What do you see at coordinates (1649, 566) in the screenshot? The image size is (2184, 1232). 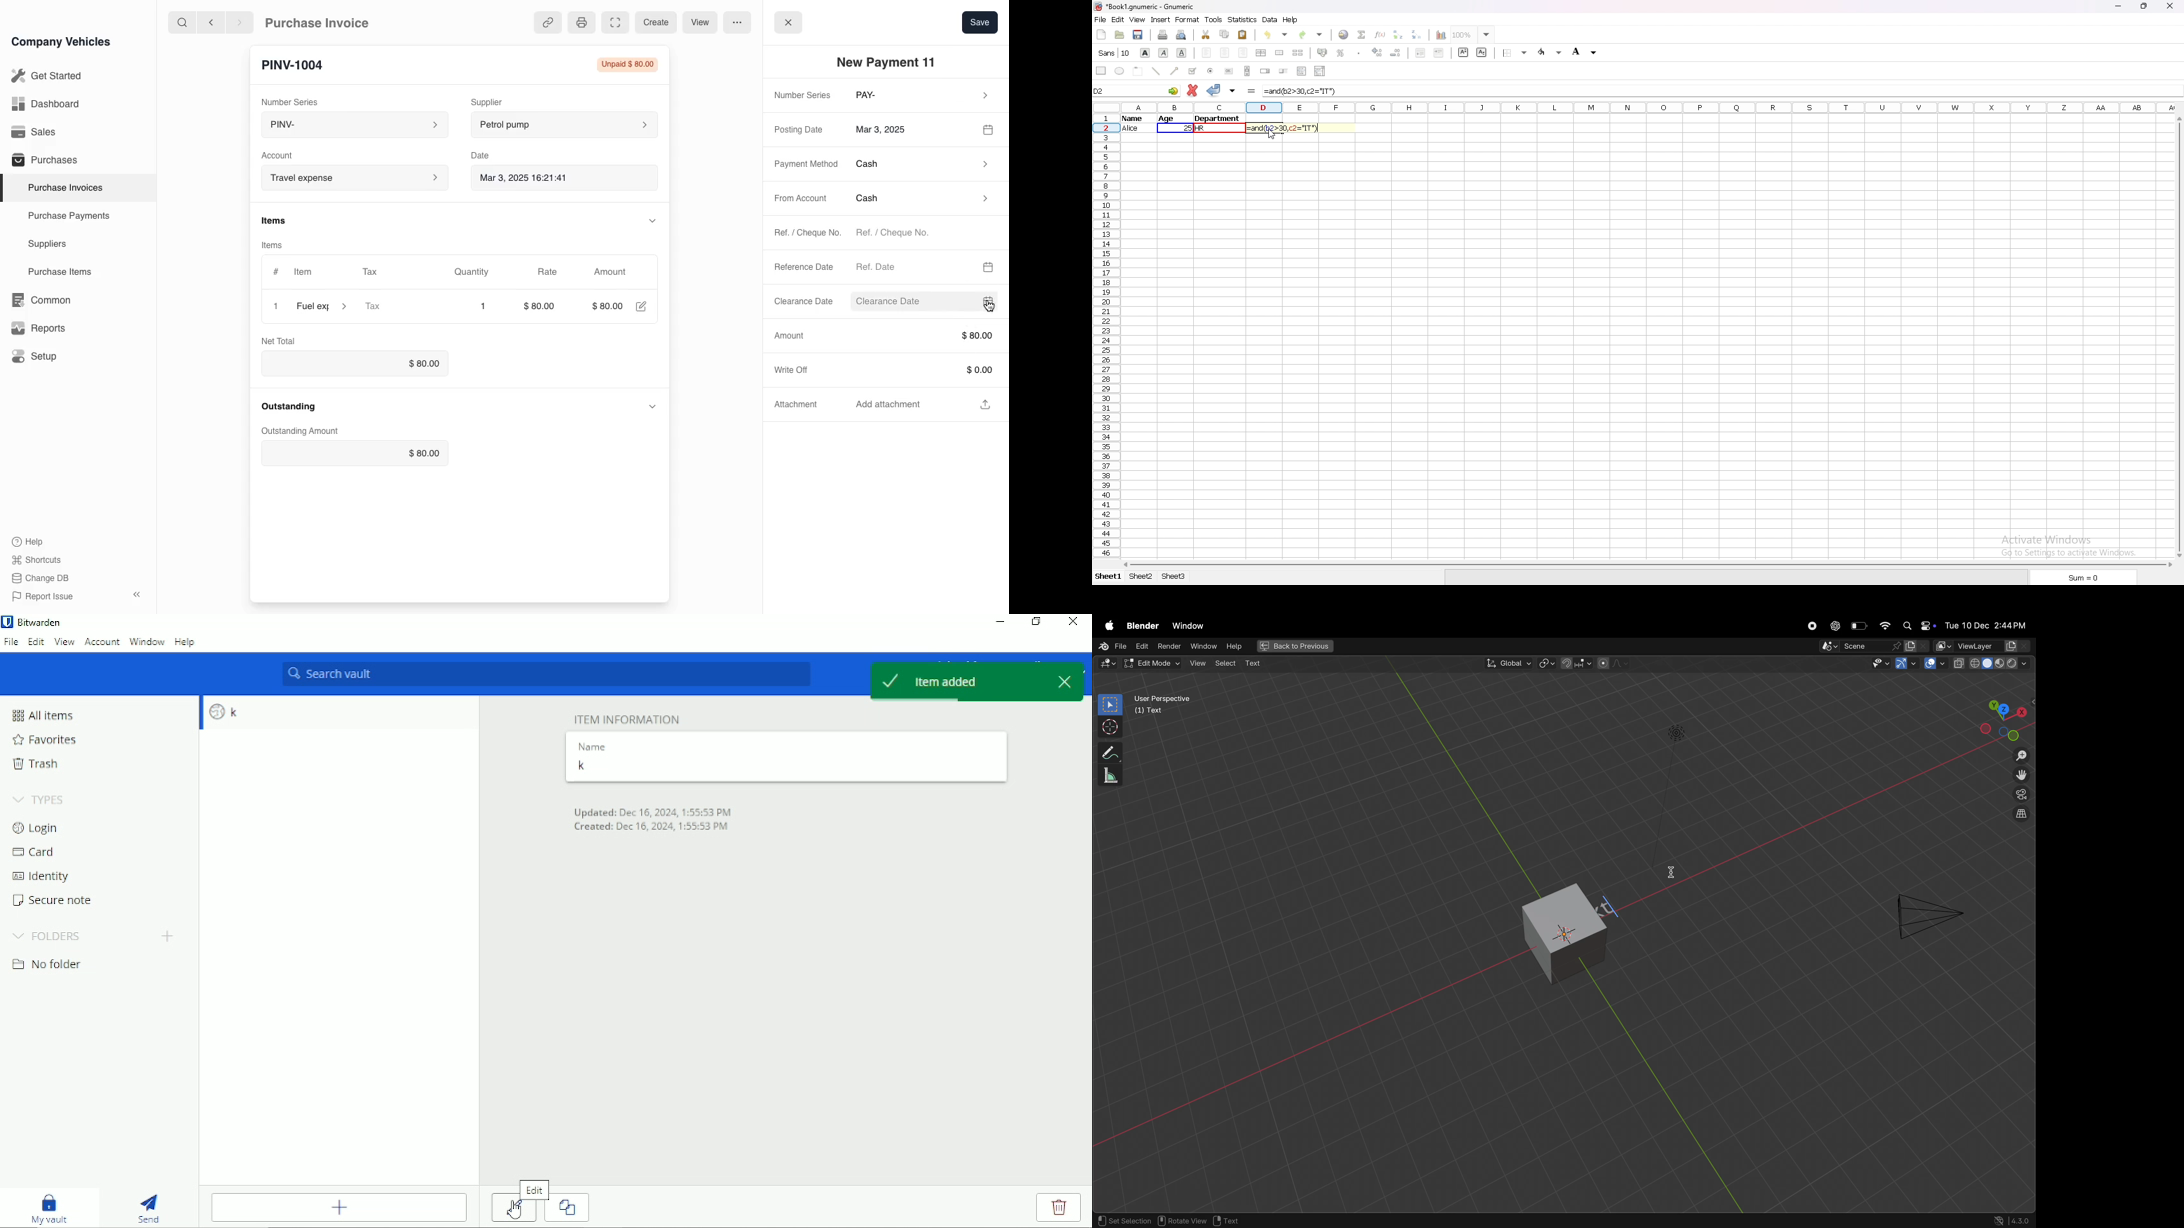 I see `scroll bar` at bounding box center [1649, 566].